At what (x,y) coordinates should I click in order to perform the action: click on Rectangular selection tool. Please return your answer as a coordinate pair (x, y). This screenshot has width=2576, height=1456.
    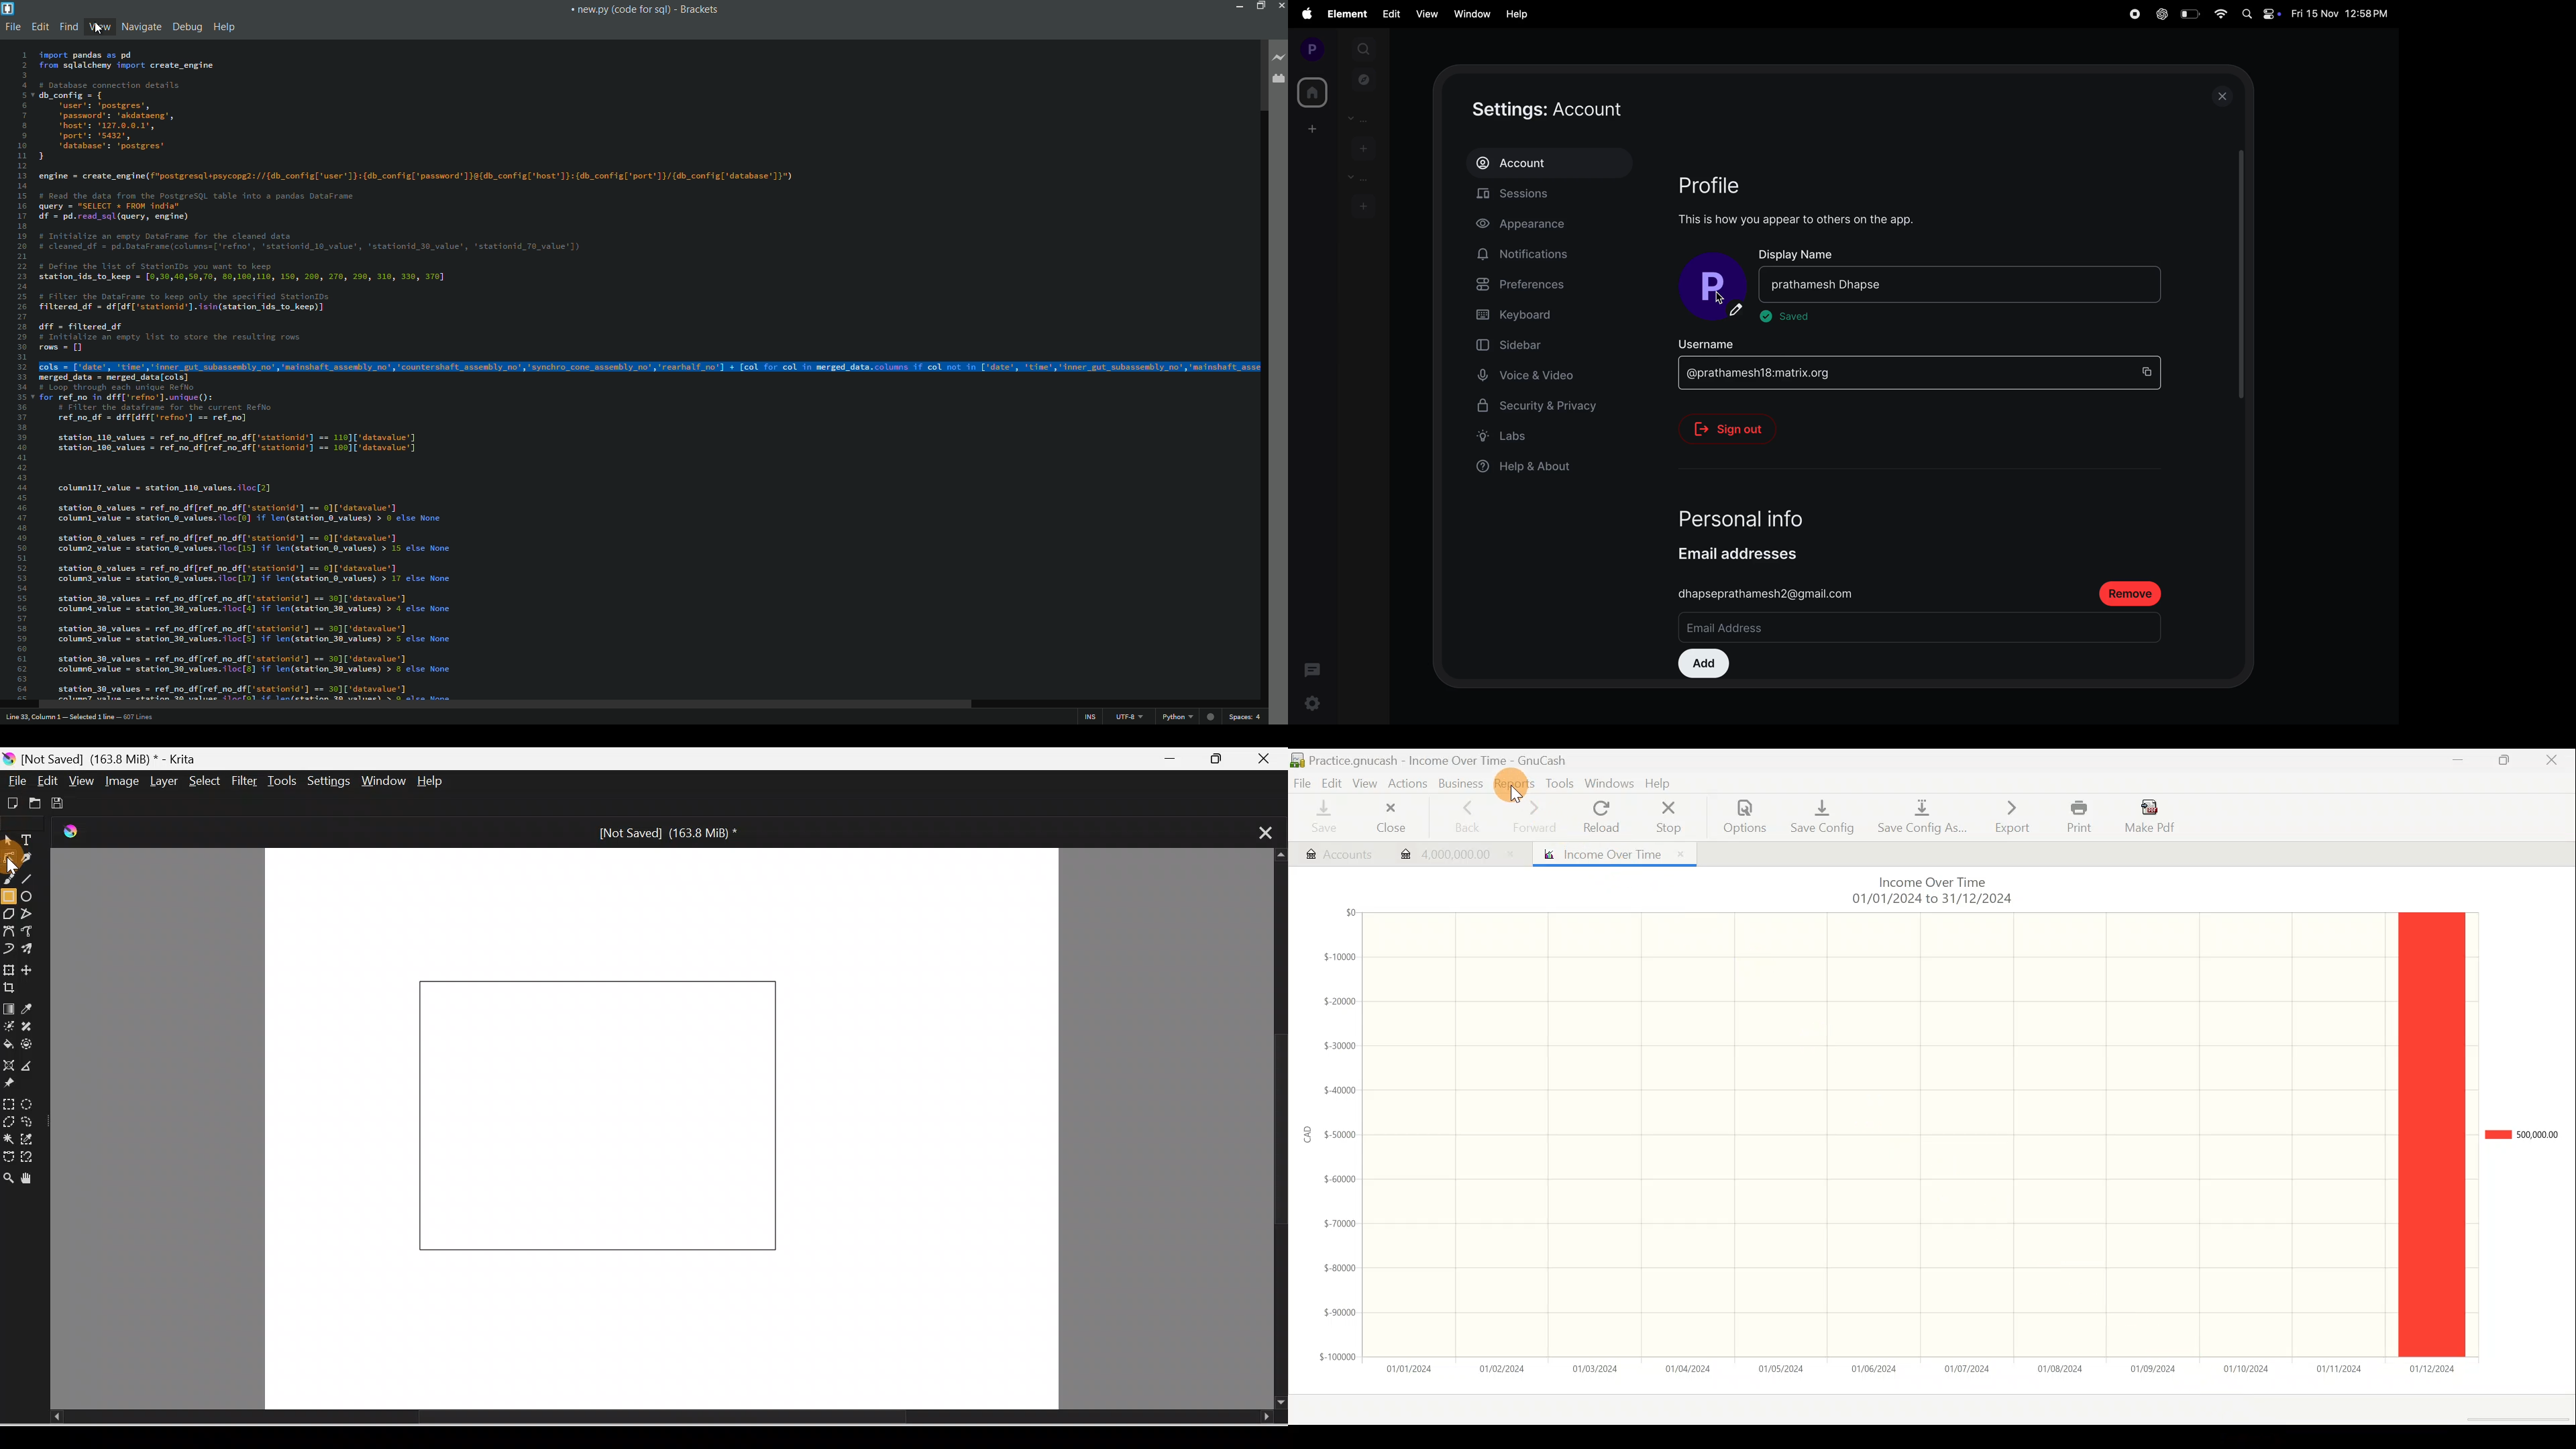
    Looking at the image, I should click on (8, 1102).